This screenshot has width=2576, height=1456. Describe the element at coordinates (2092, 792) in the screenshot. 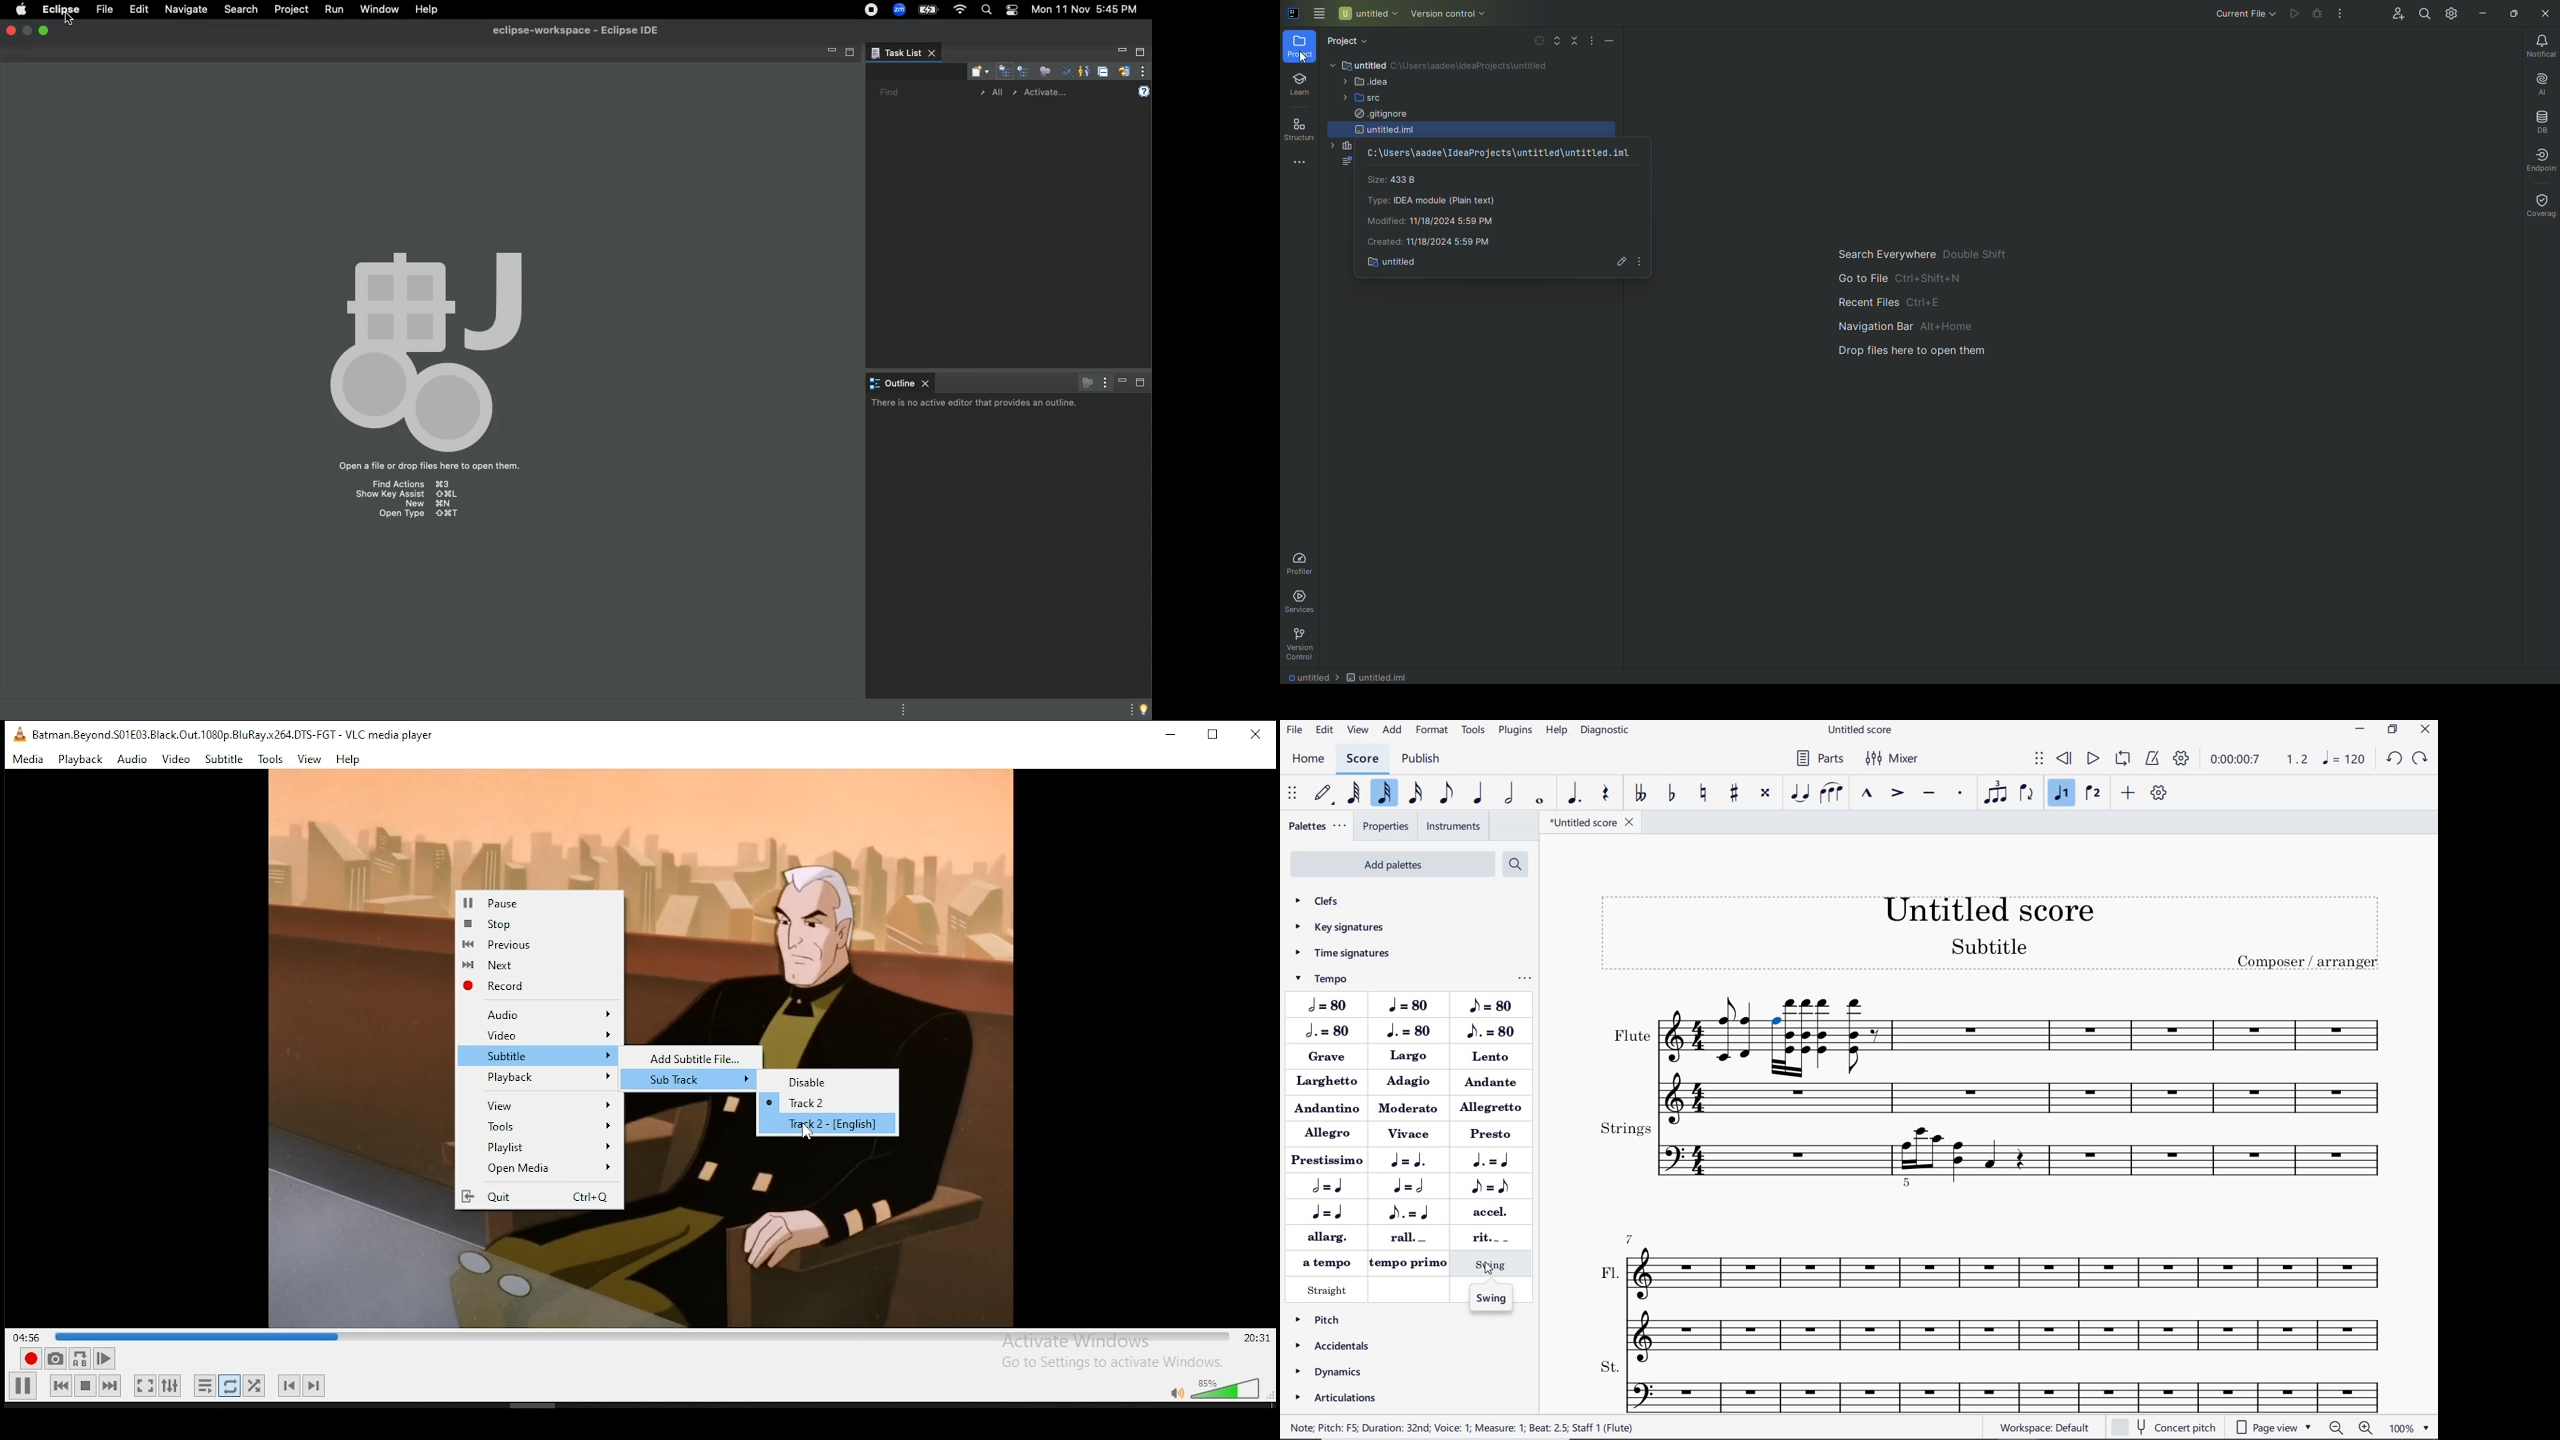

I see `VOICE 2` at that location.